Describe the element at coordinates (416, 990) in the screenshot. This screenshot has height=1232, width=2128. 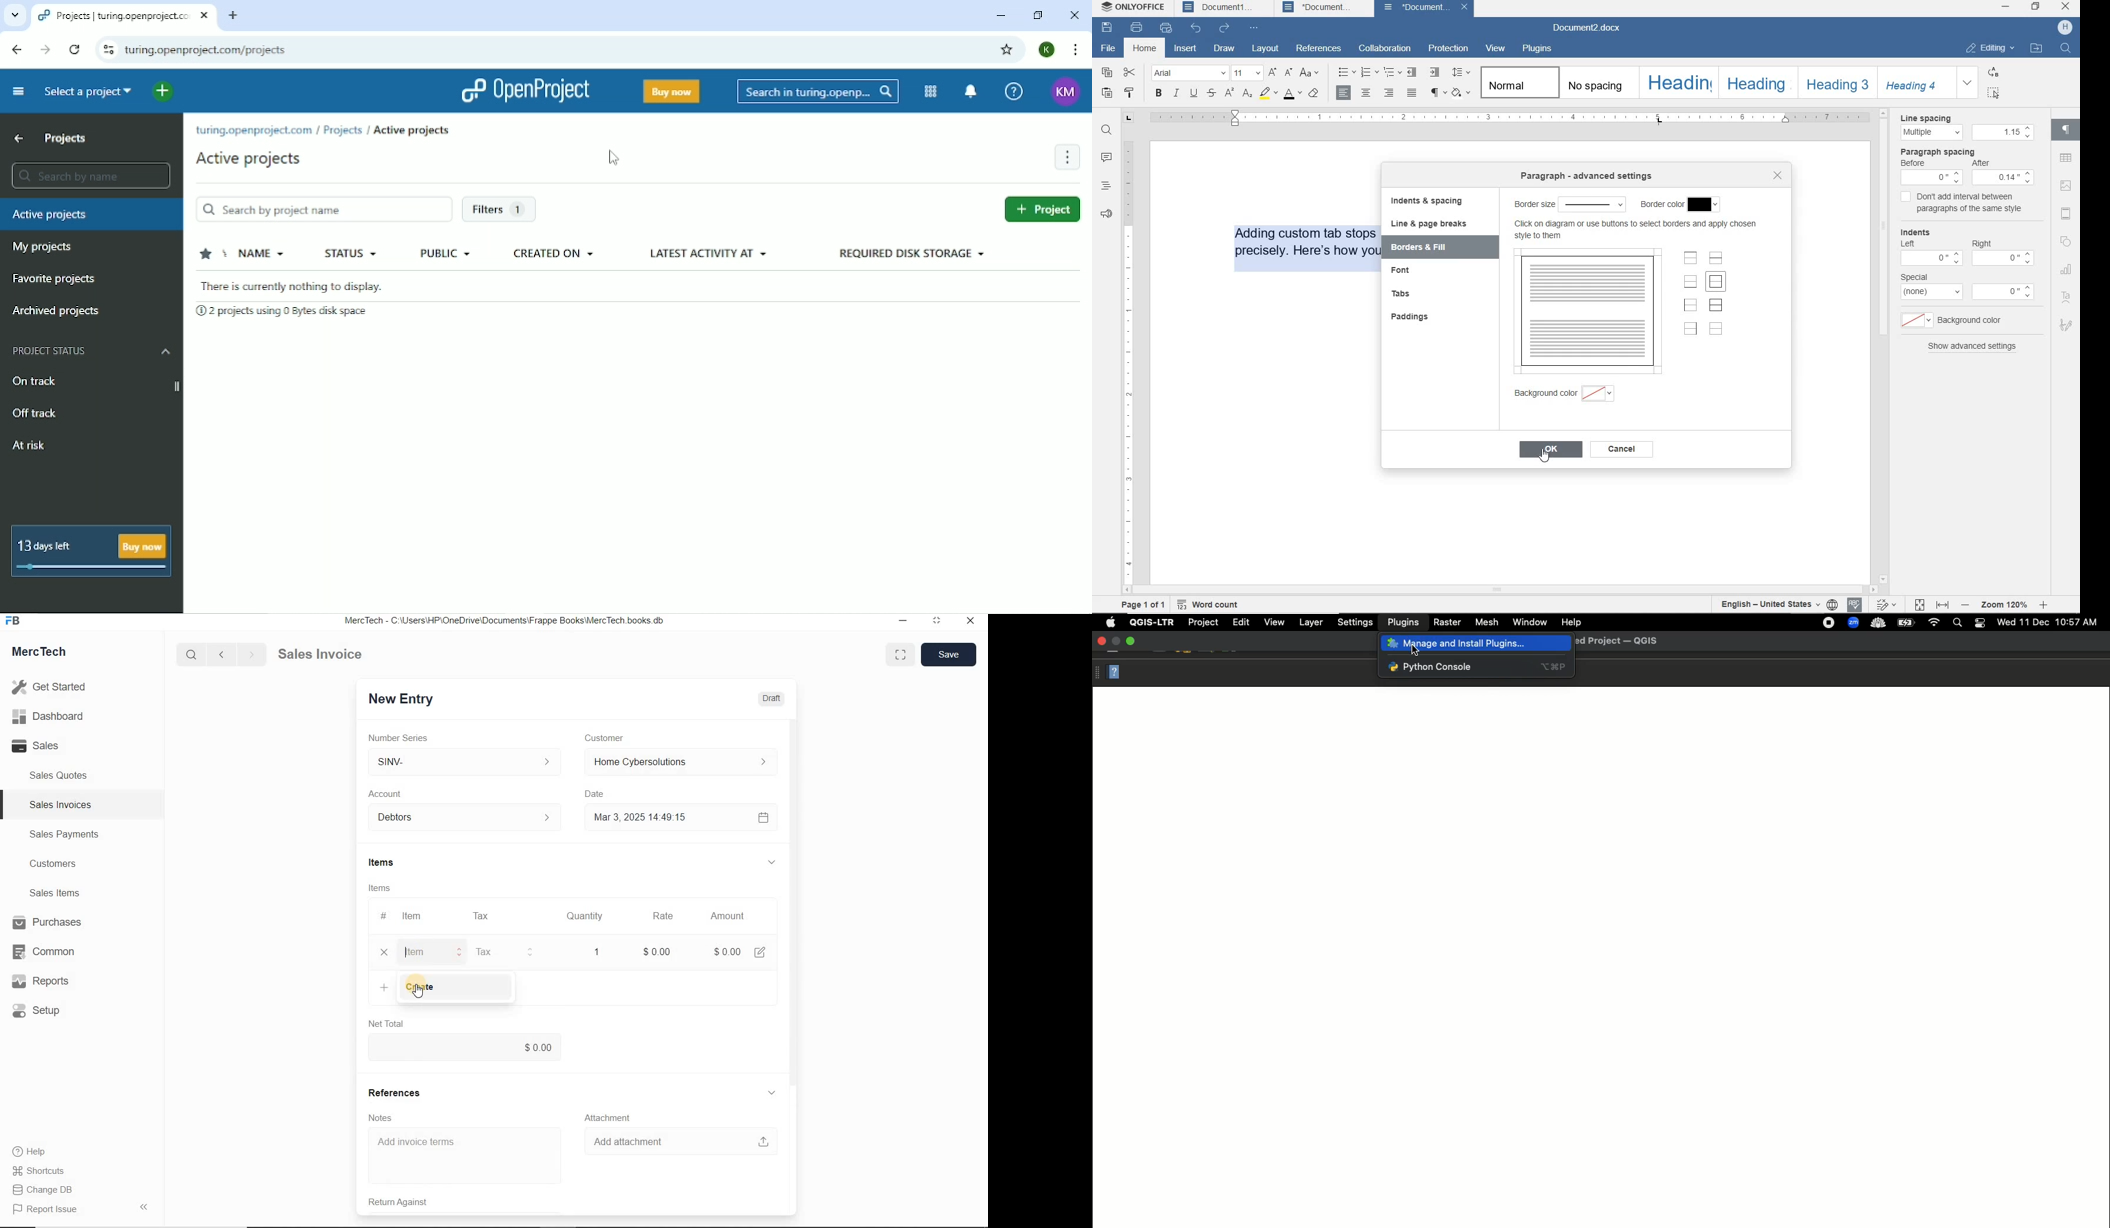
I see `cursor` at that location.